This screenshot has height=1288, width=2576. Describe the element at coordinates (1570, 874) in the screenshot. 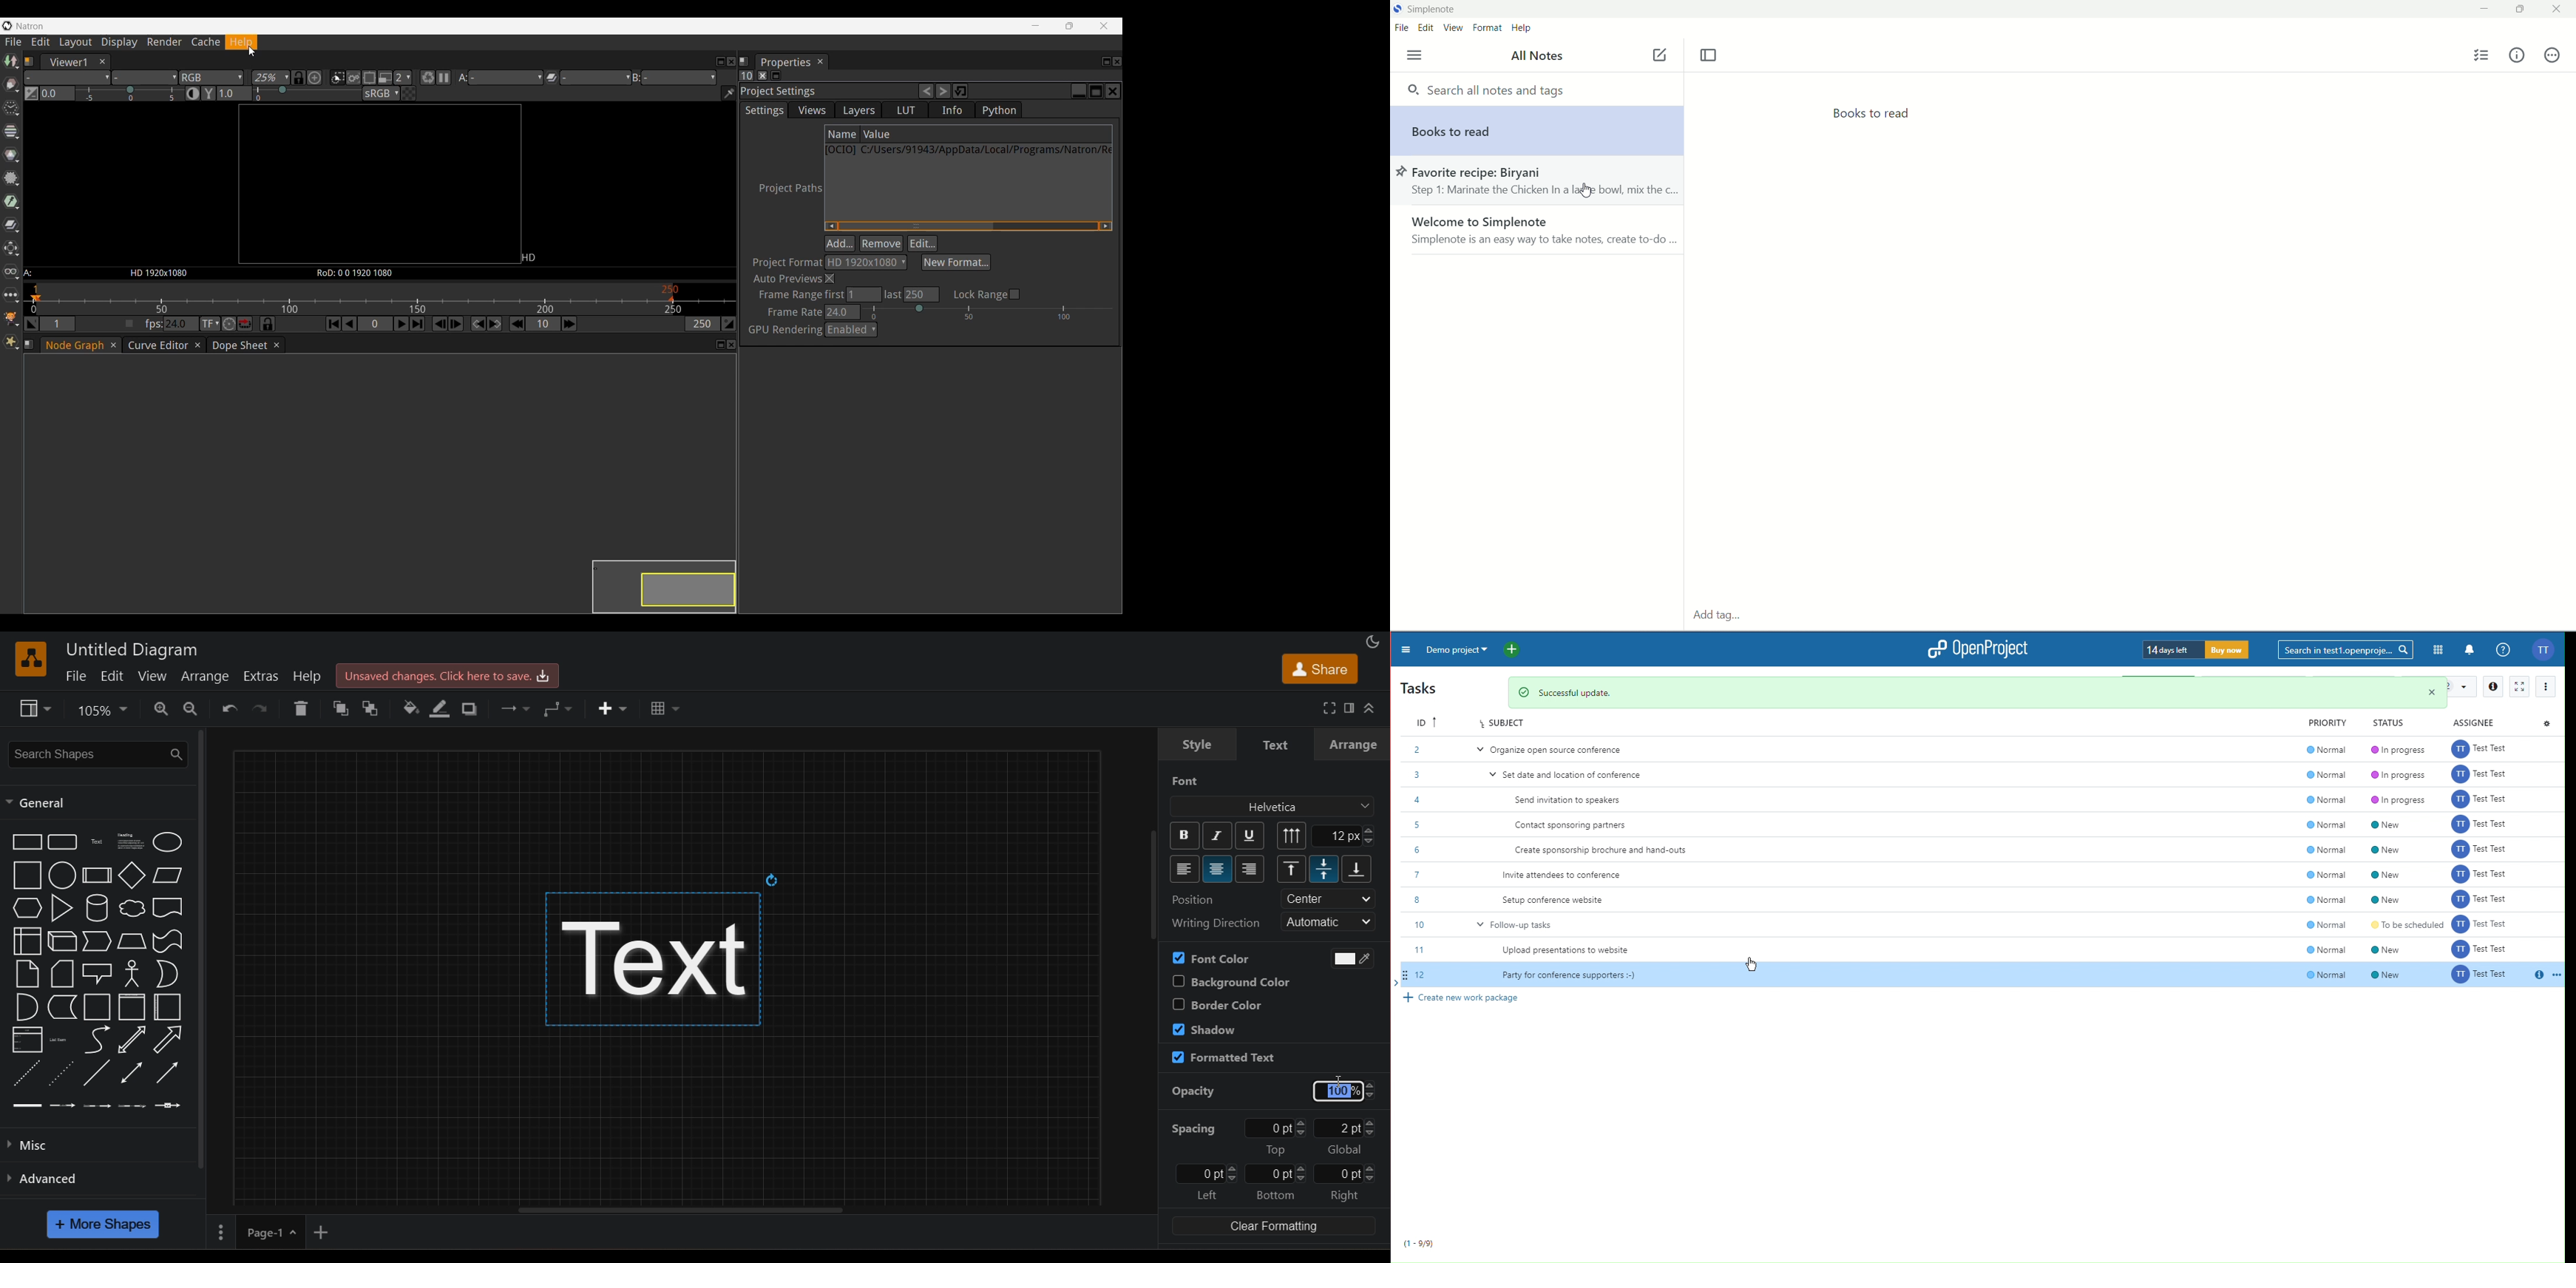

I see `vite attendees to conference` at that location.